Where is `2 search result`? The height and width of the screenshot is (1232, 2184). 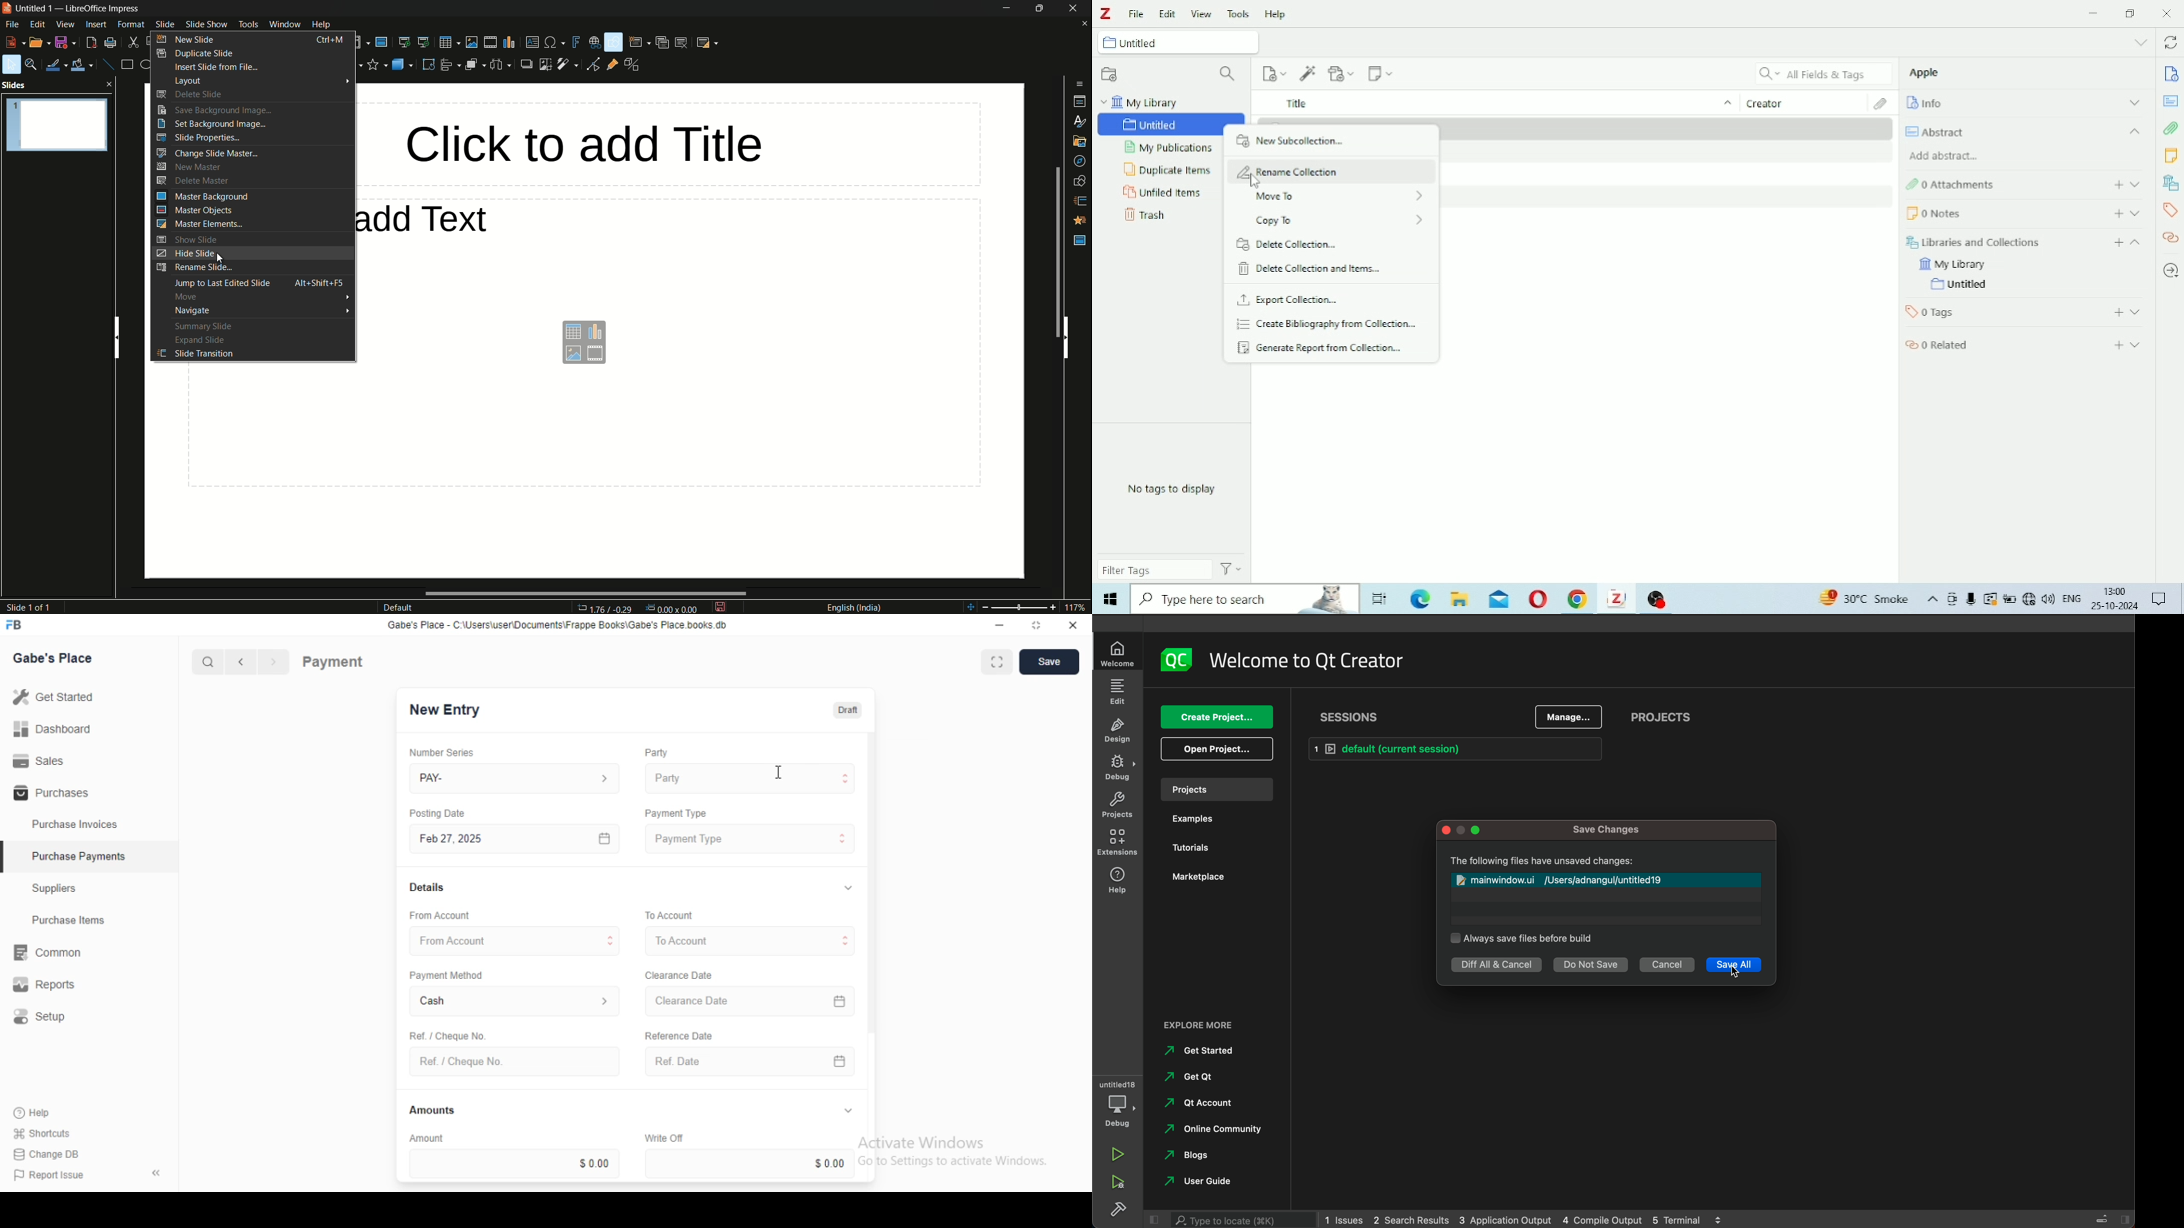
2 search result is located at coordinates (1410, 1220).